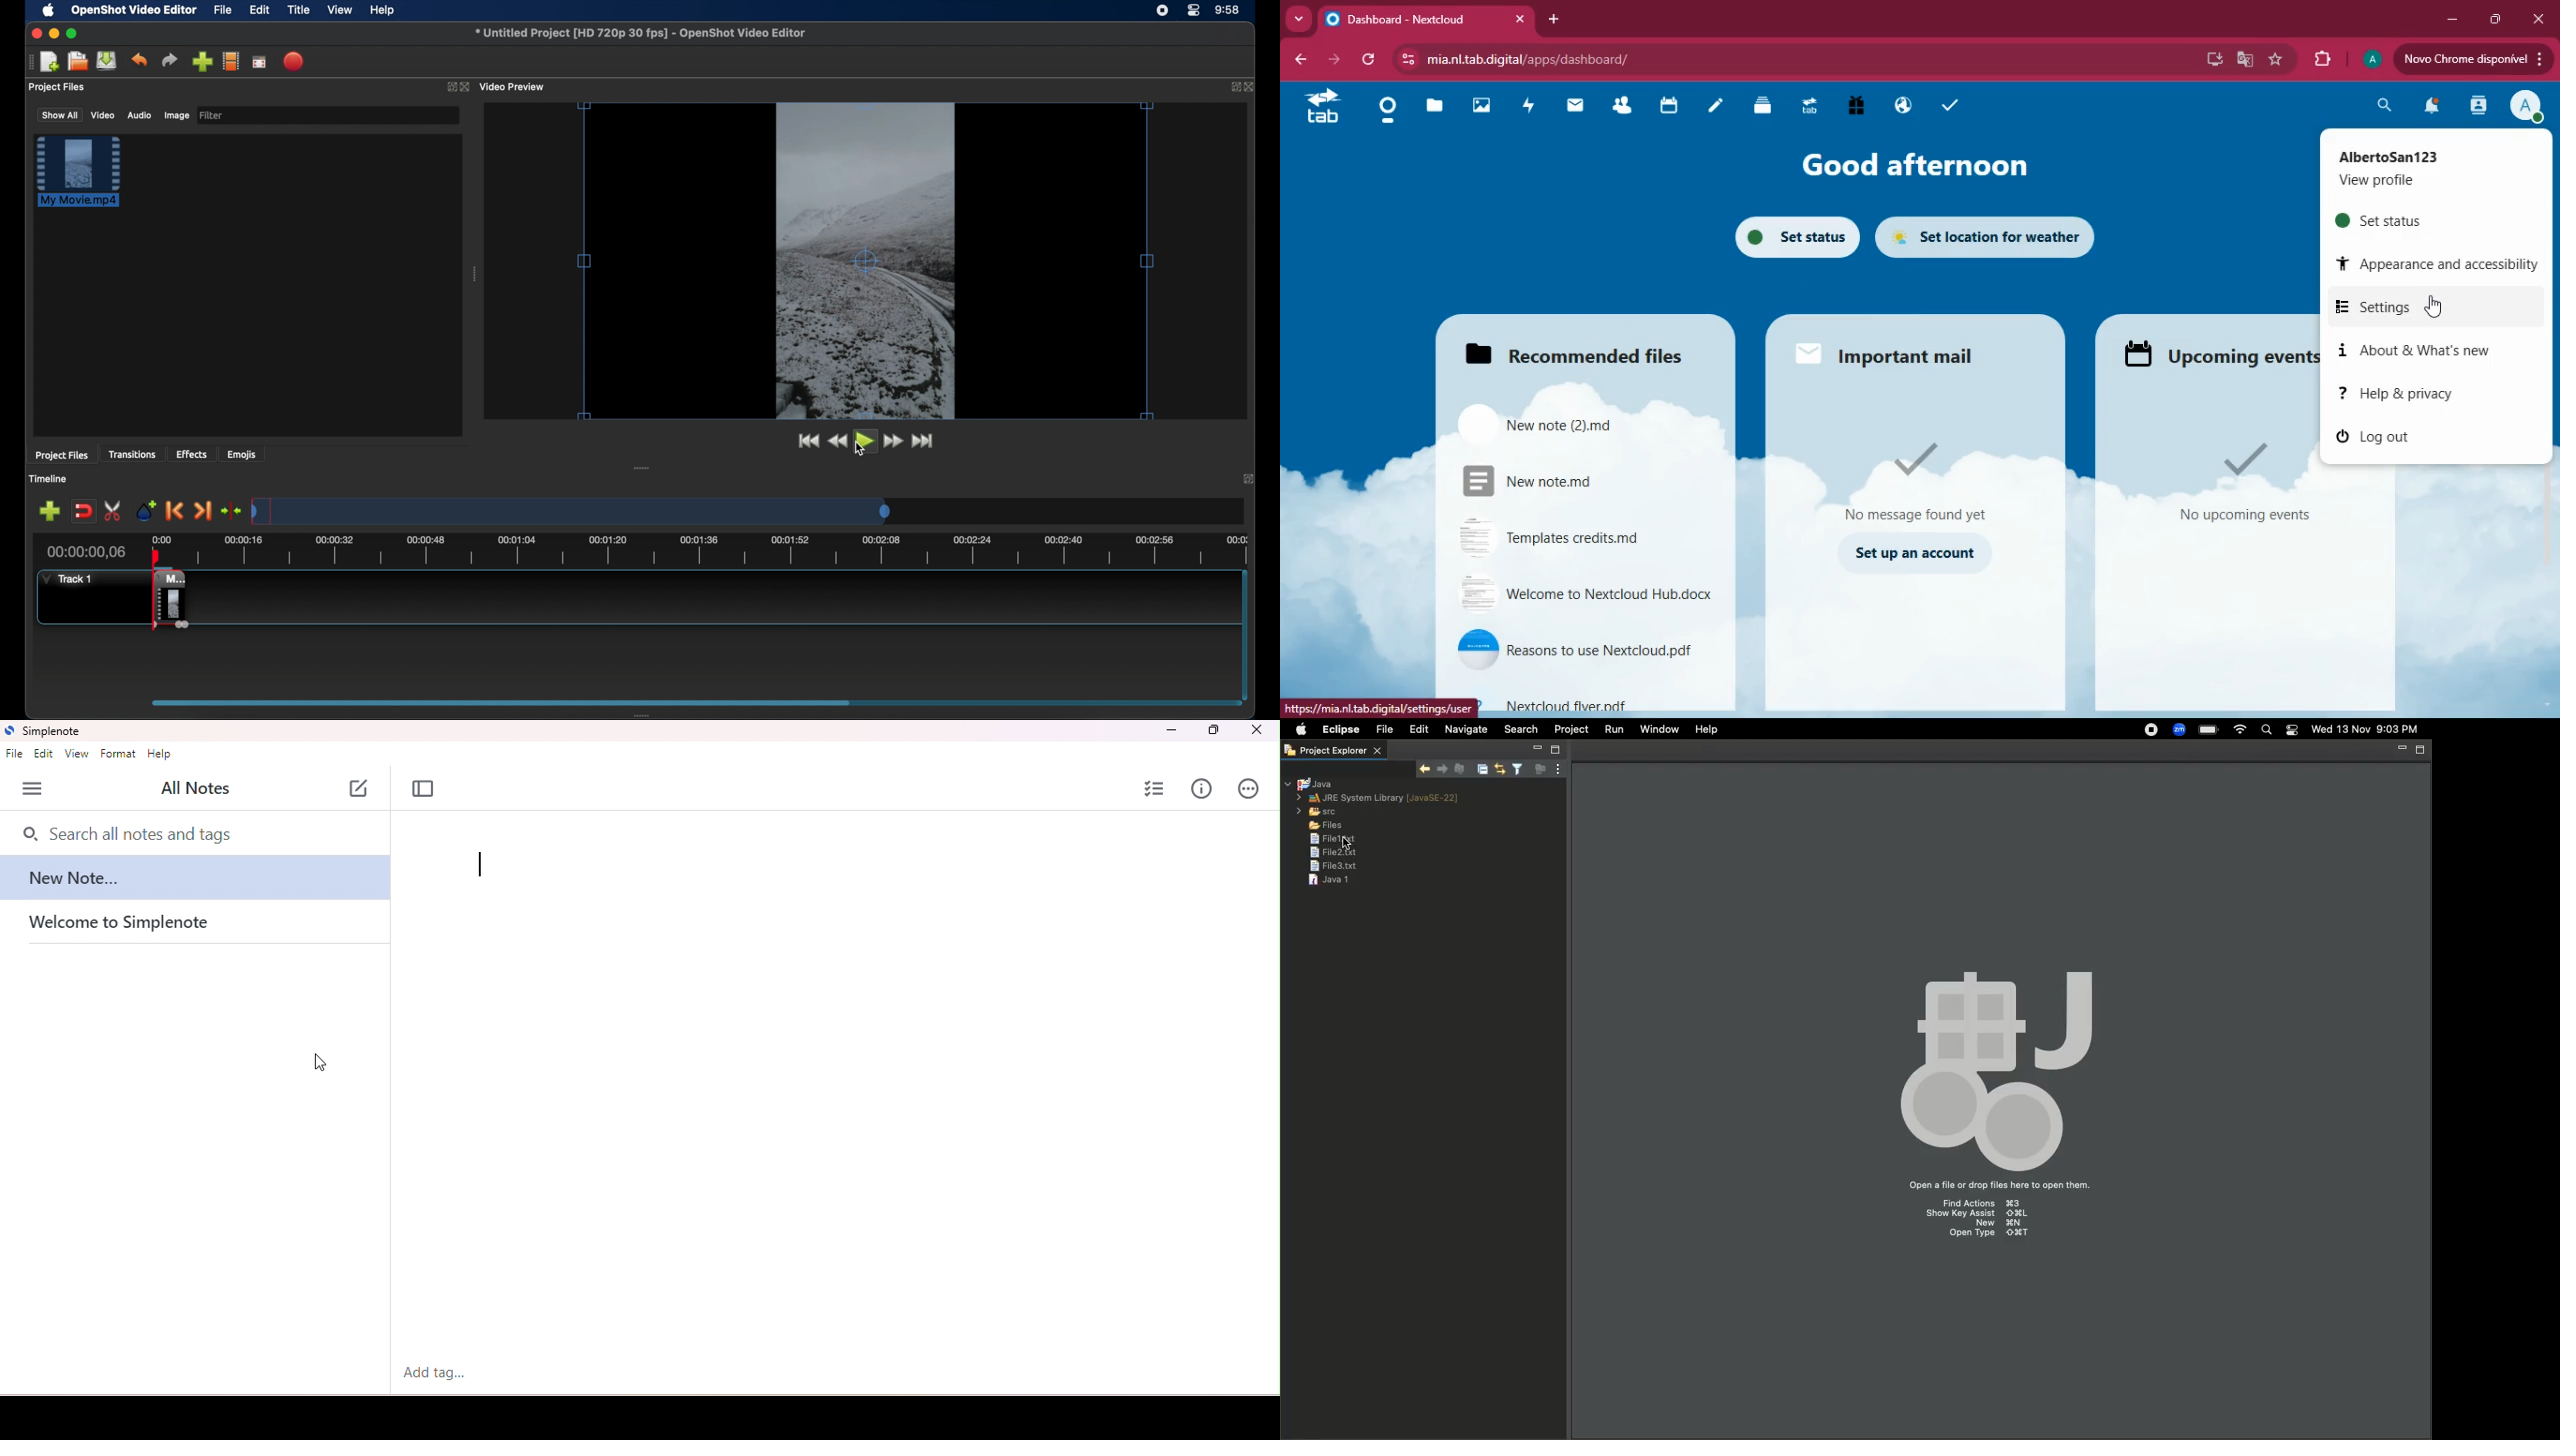 The image size is (2576, 1456). Describe the element at coordinates (176, 117) in the screenshot. I see `image` at that location.